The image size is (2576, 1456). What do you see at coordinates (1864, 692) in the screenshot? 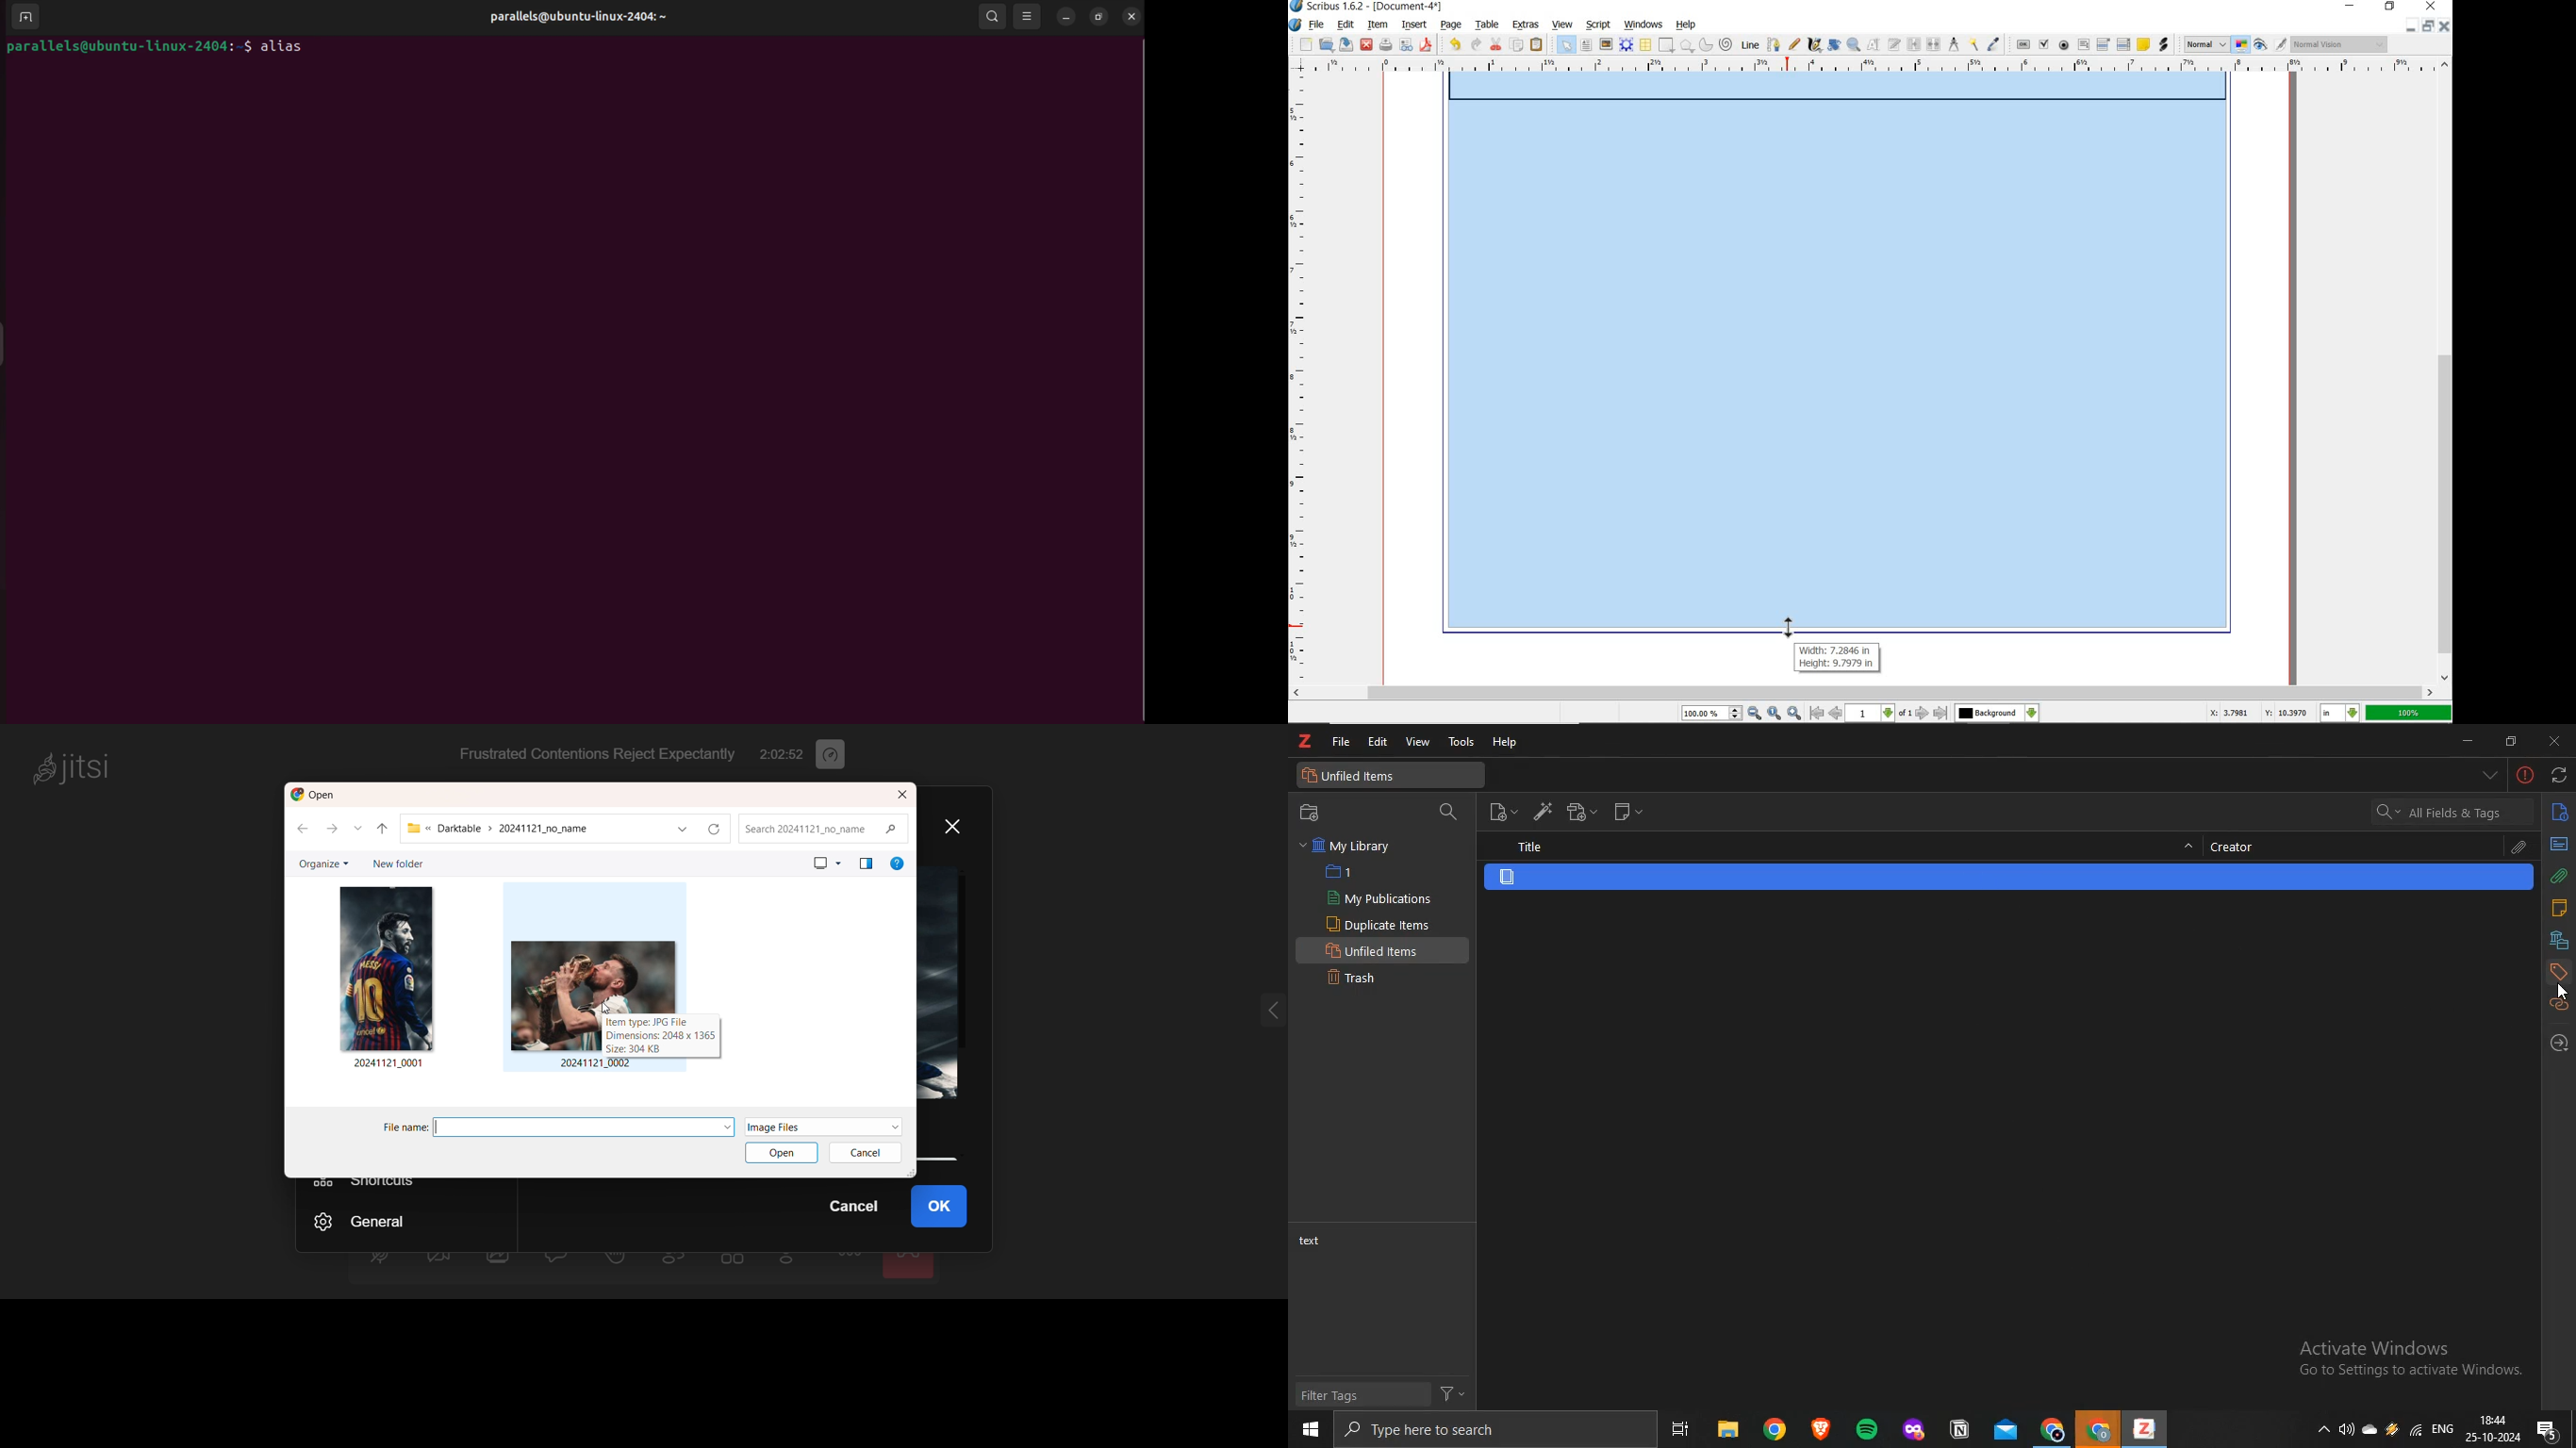
I see `scrollbar` at bounding box center [1864, 692].